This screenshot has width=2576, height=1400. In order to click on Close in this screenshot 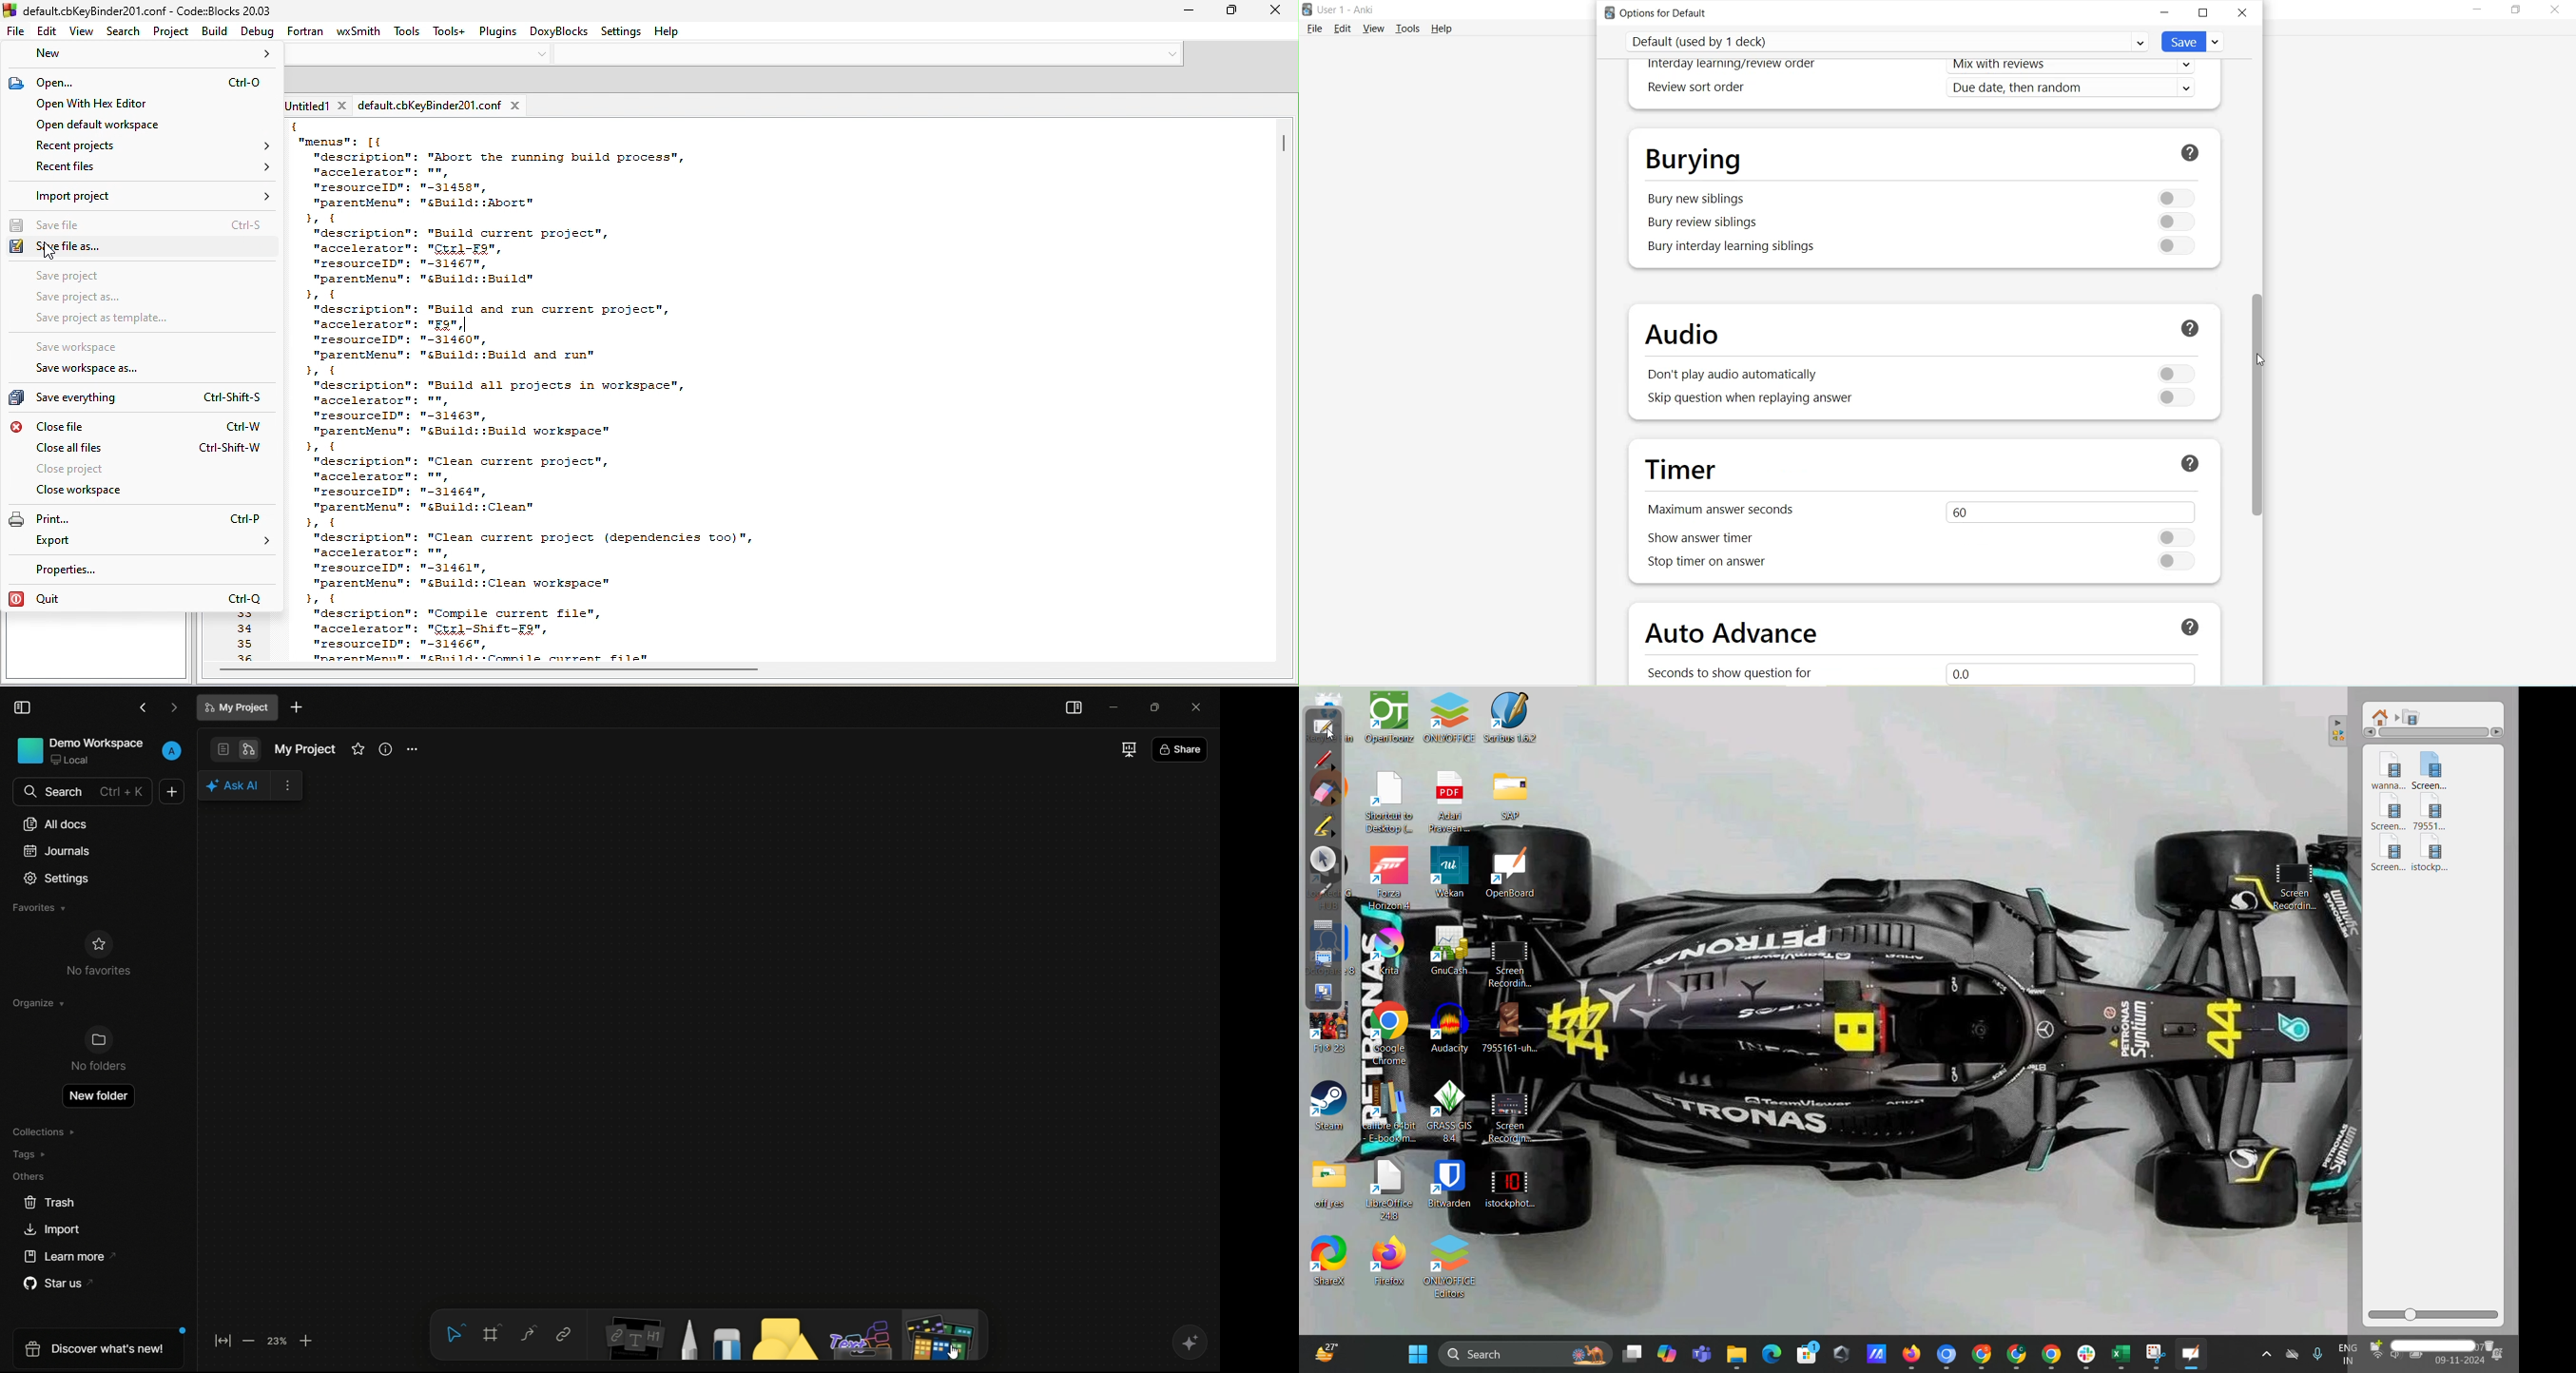, I will do `click(2554, 12)`.